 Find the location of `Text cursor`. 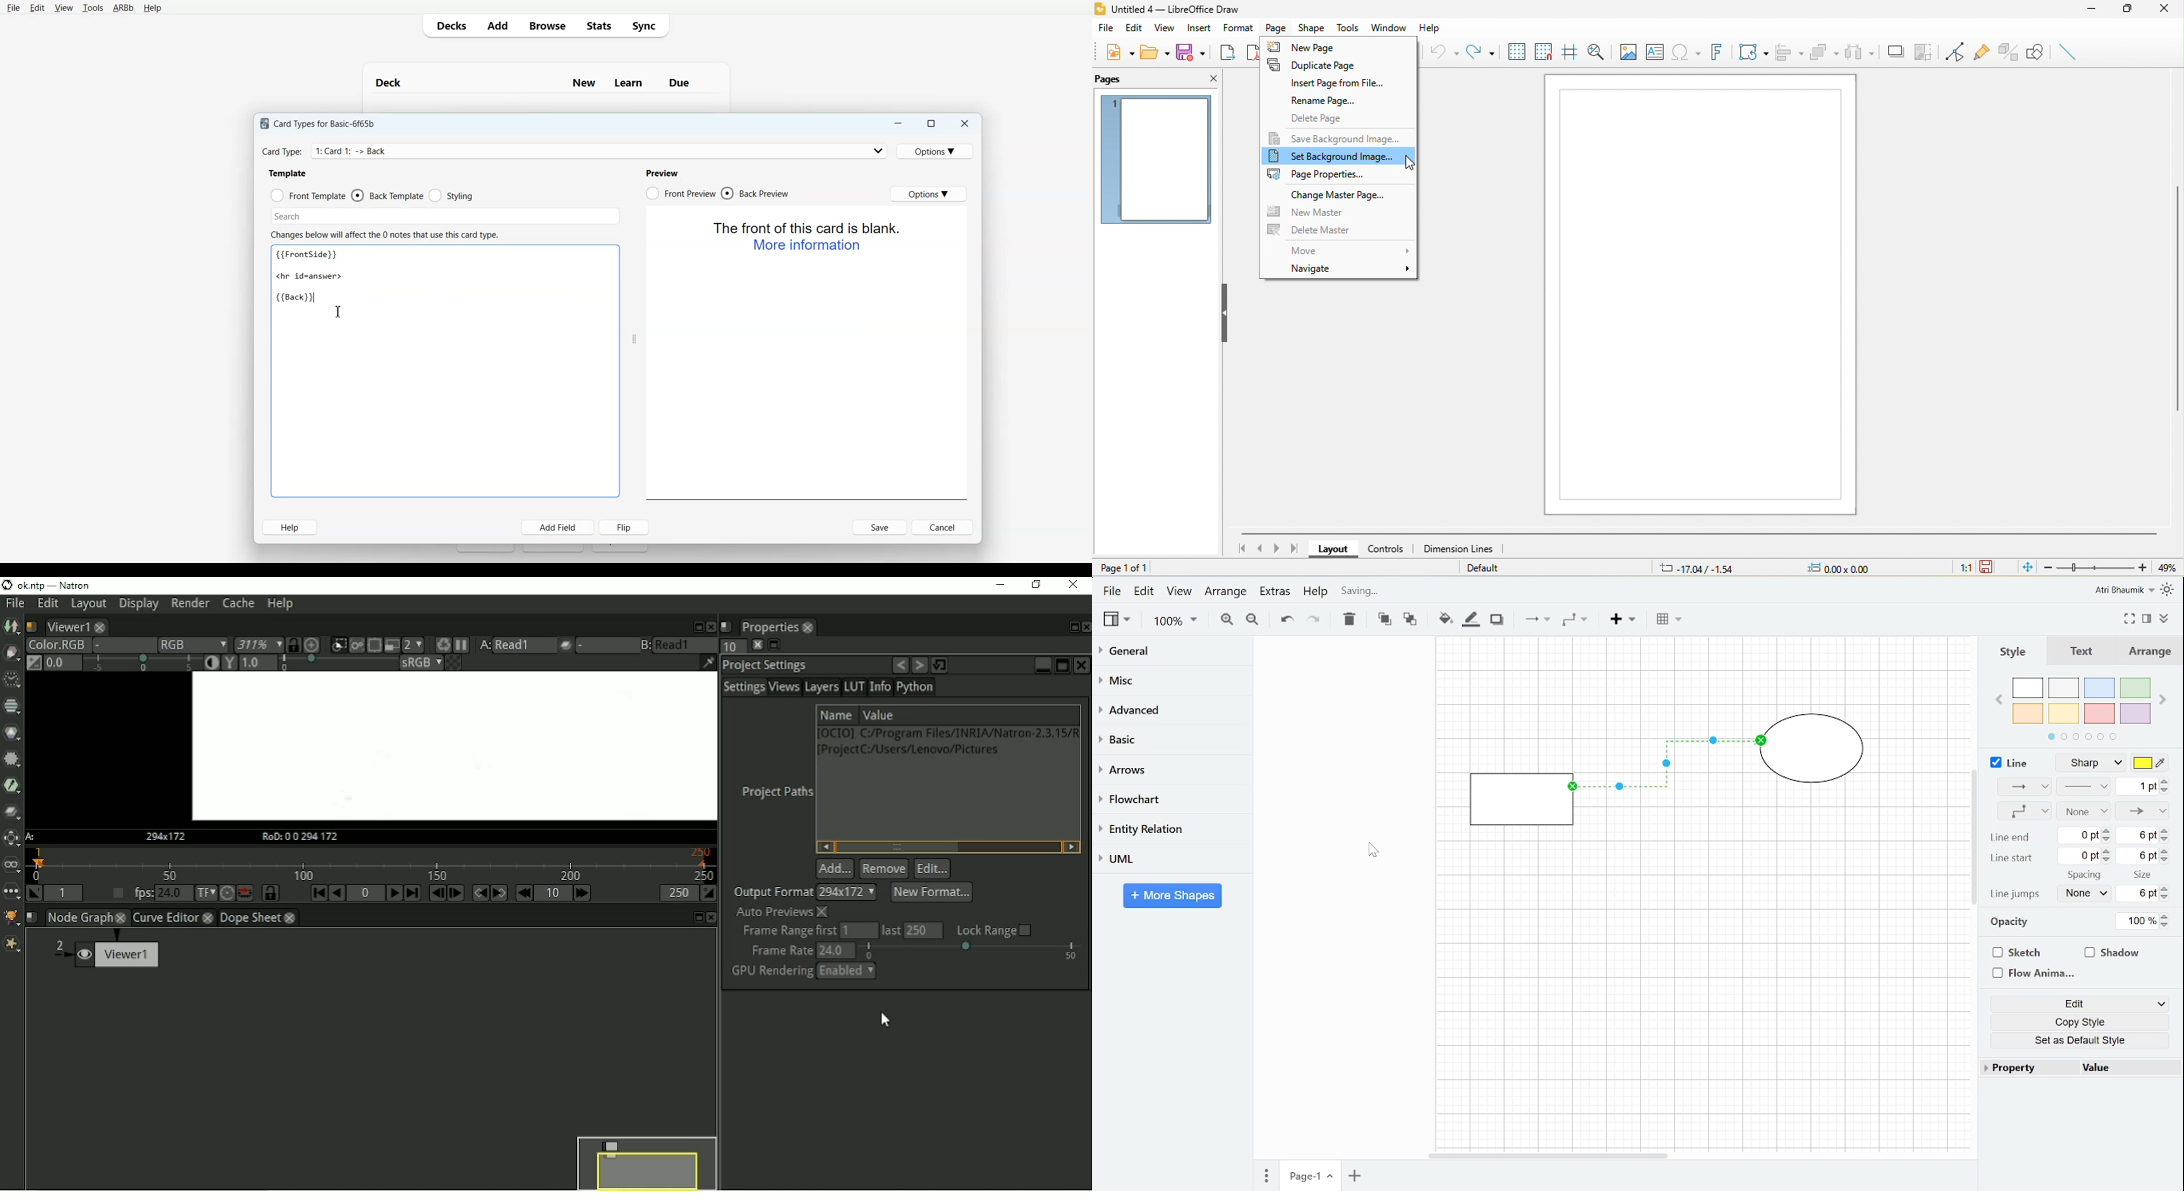

Text cursor is located at coordinates (340, 313).